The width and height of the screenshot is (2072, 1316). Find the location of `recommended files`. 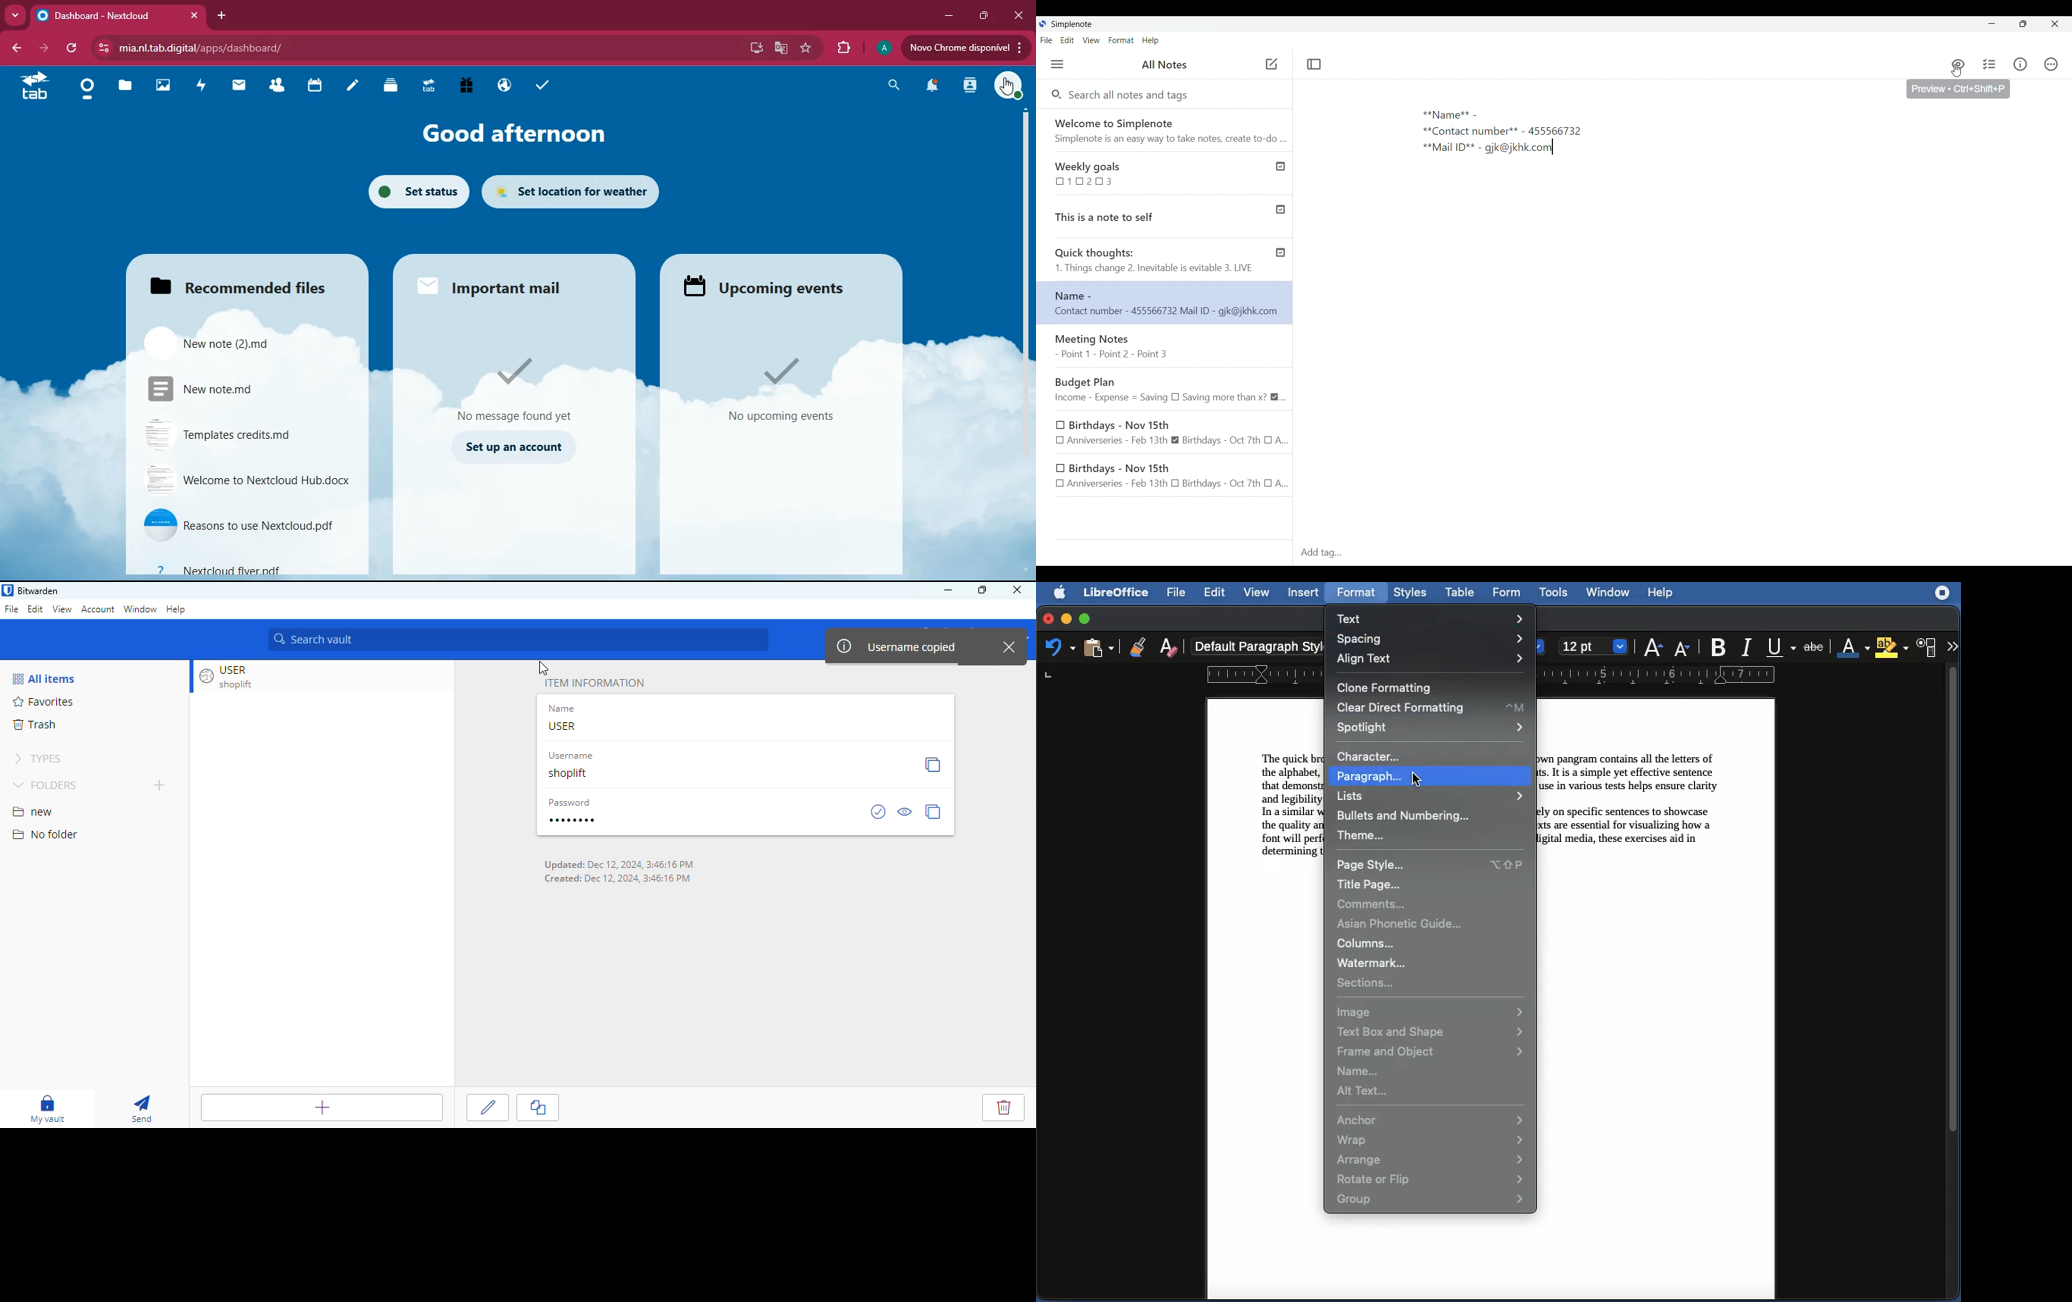

recommended files is located at coordinates (245, 283).